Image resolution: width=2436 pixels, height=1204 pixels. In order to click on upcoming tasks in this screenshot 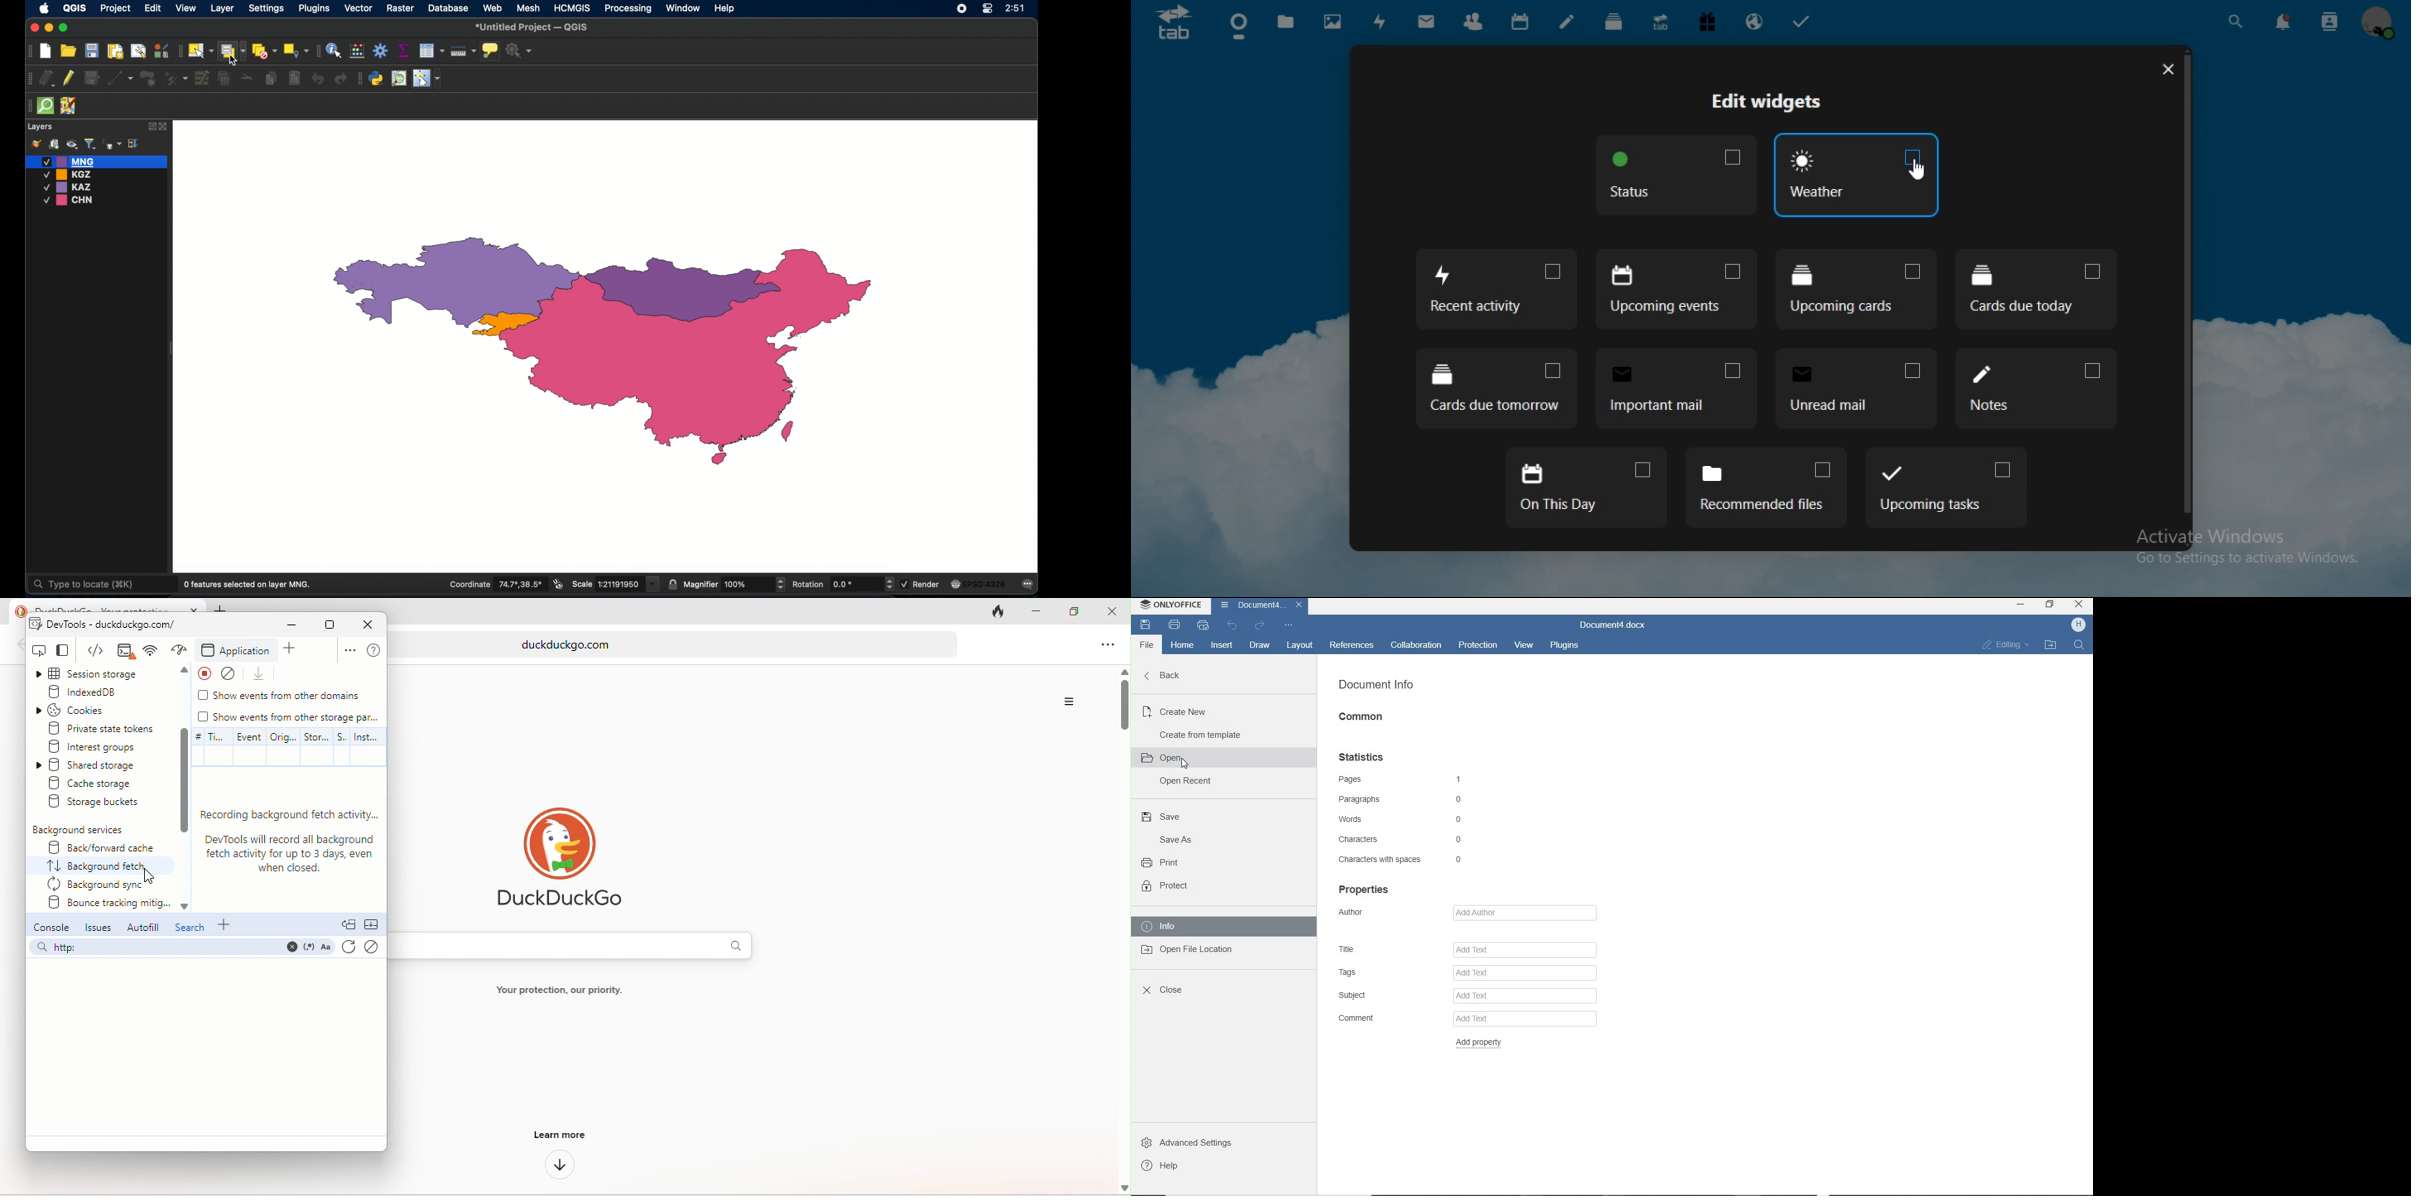, I will do `click(1943, 486)`.